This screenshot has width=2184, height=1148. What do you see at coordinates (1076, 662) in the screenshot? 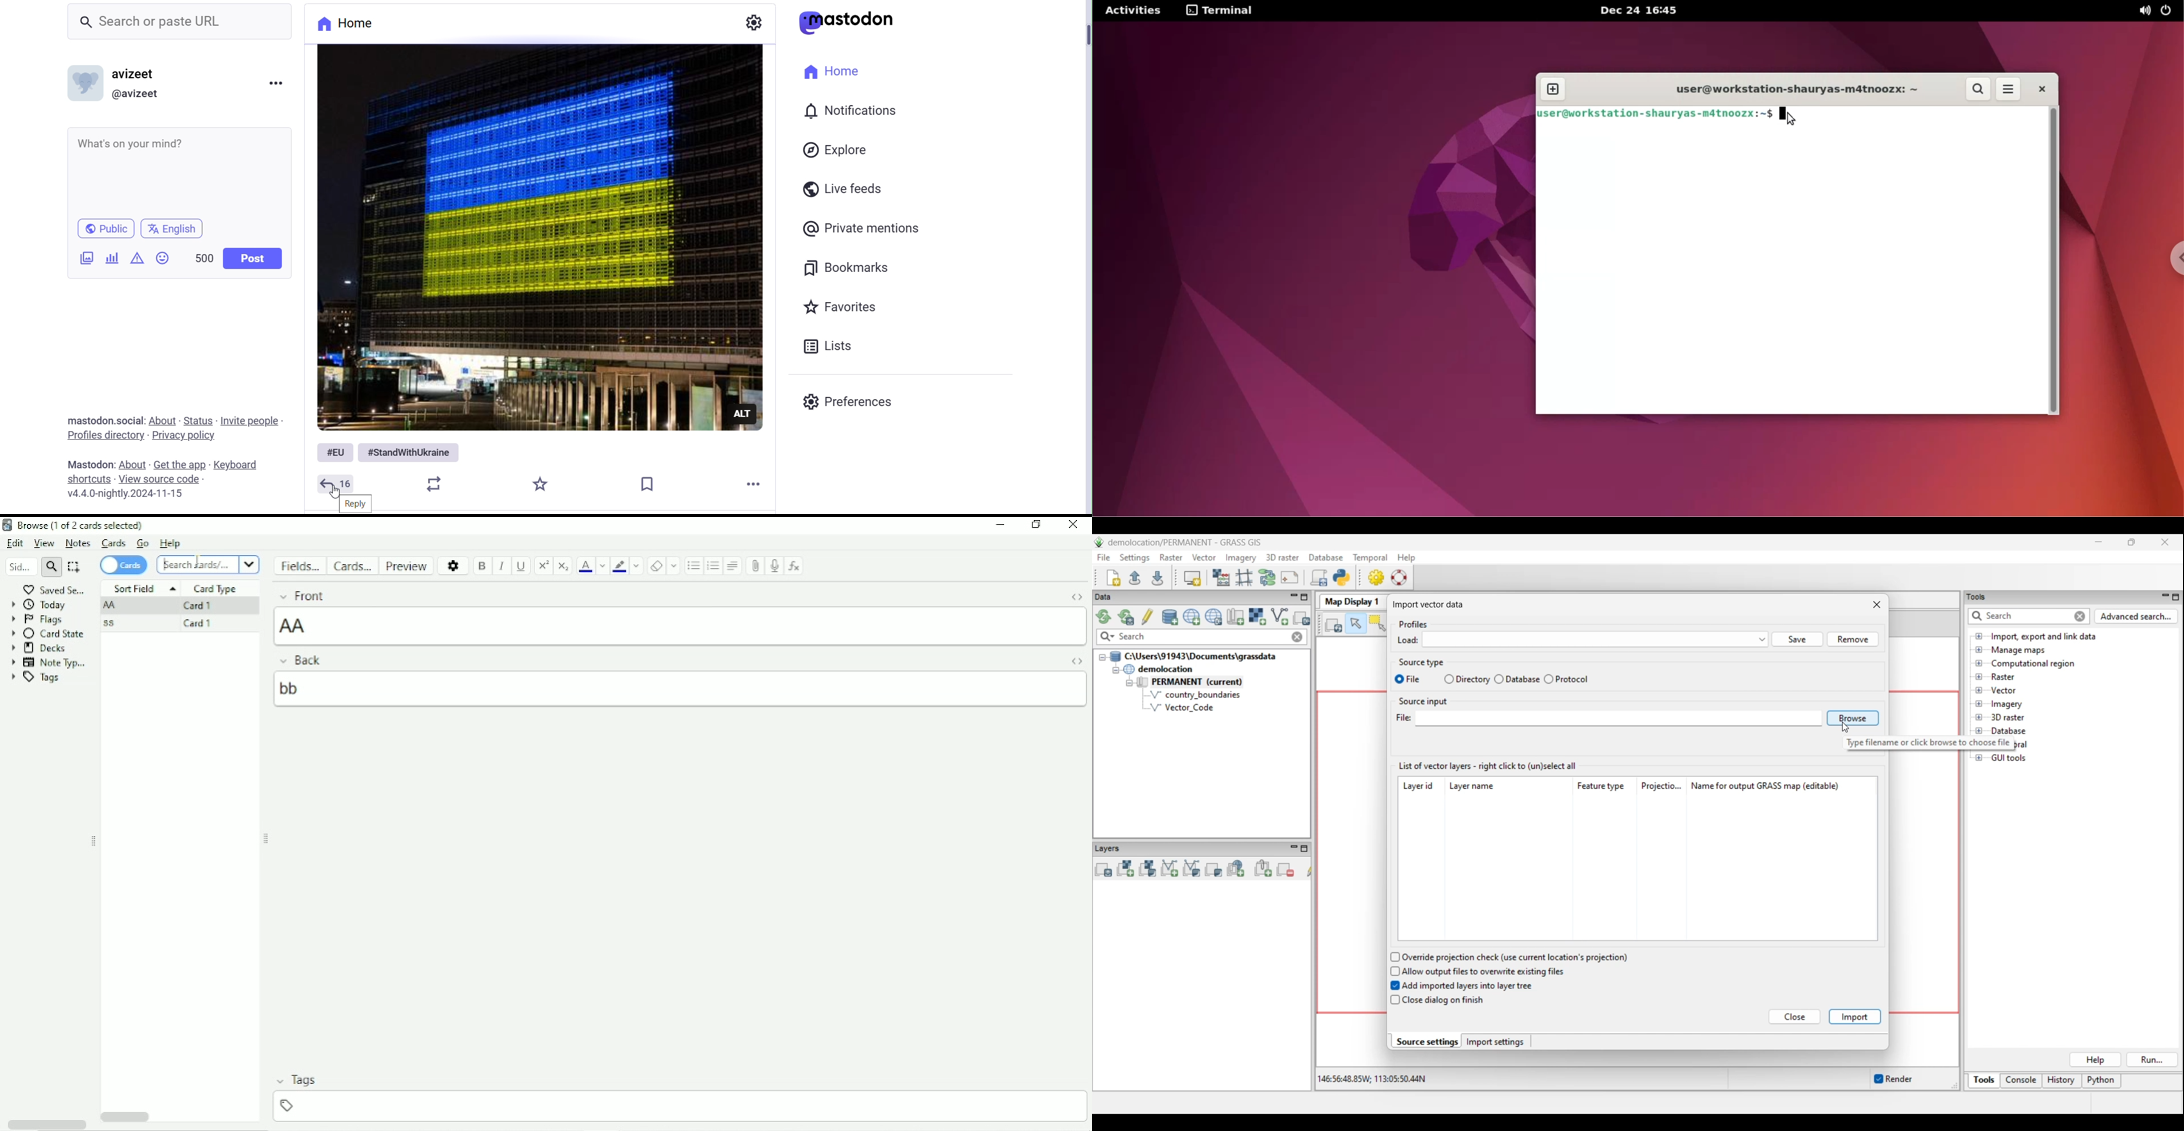
I see `Toggle HTML Editor` at bounding box center [1076, 662].